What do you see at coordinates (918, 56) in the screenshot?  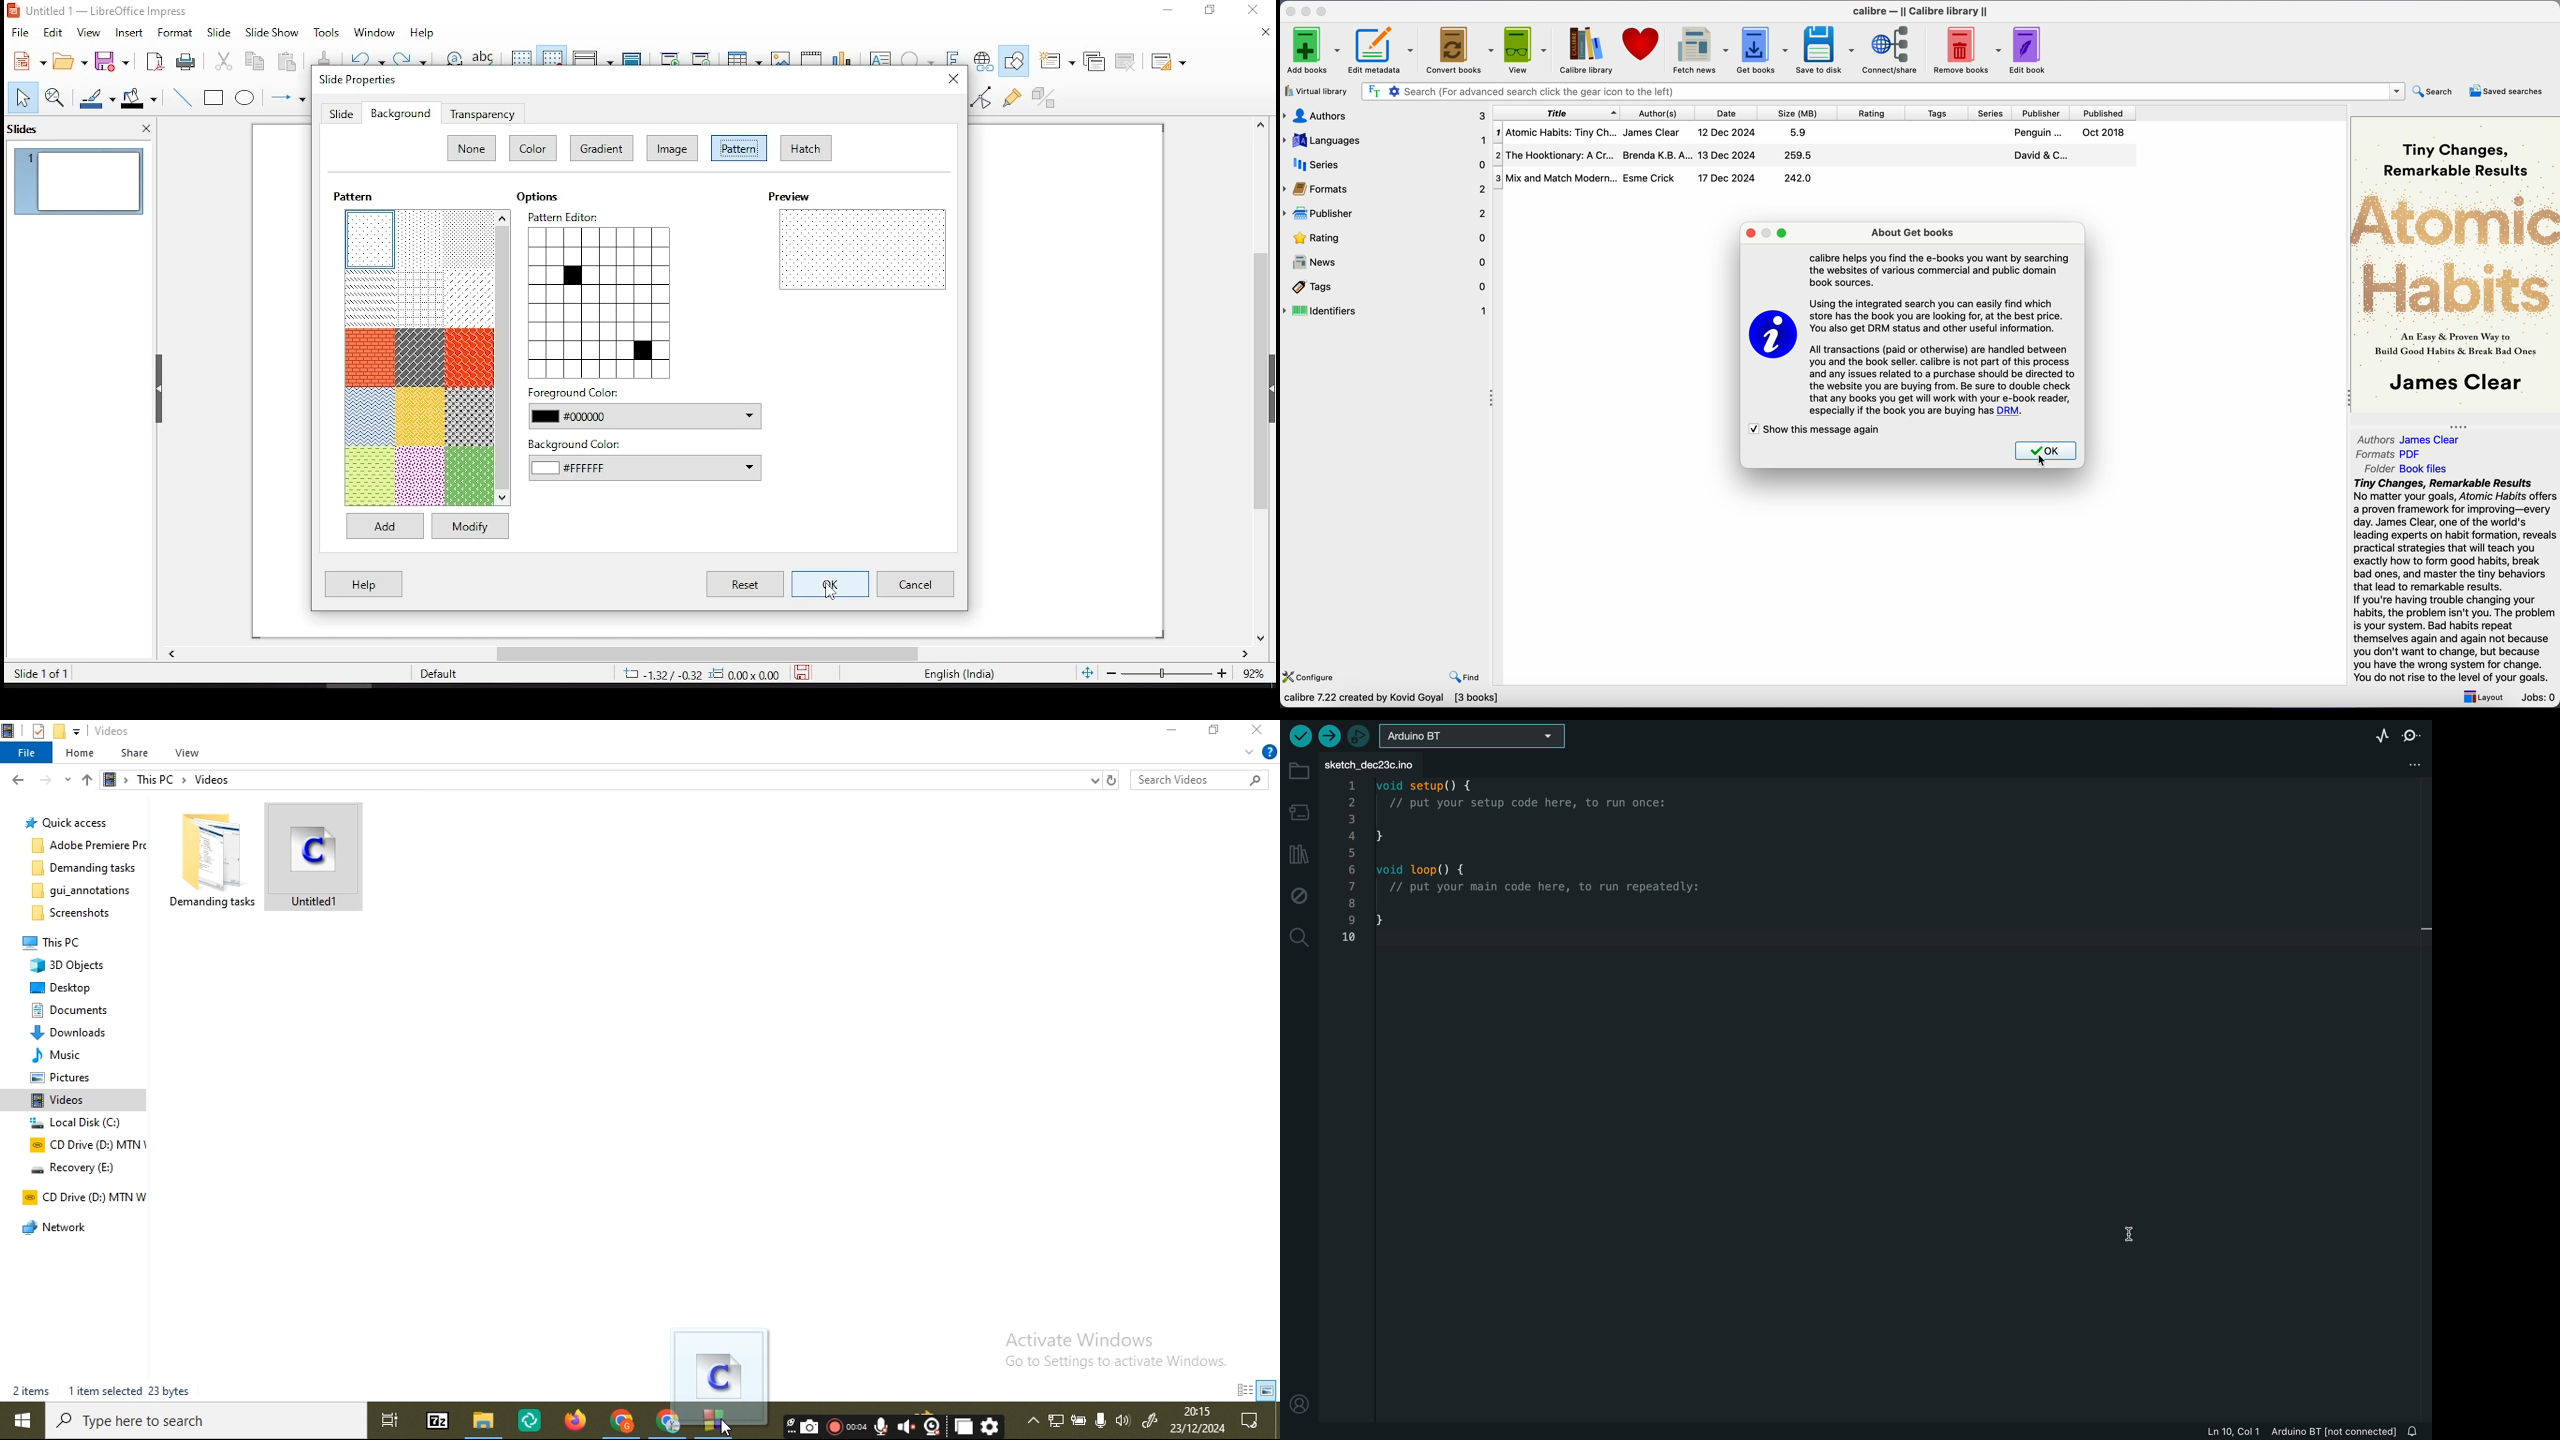 I see `insert special characters` at bounding box center [918, 56].